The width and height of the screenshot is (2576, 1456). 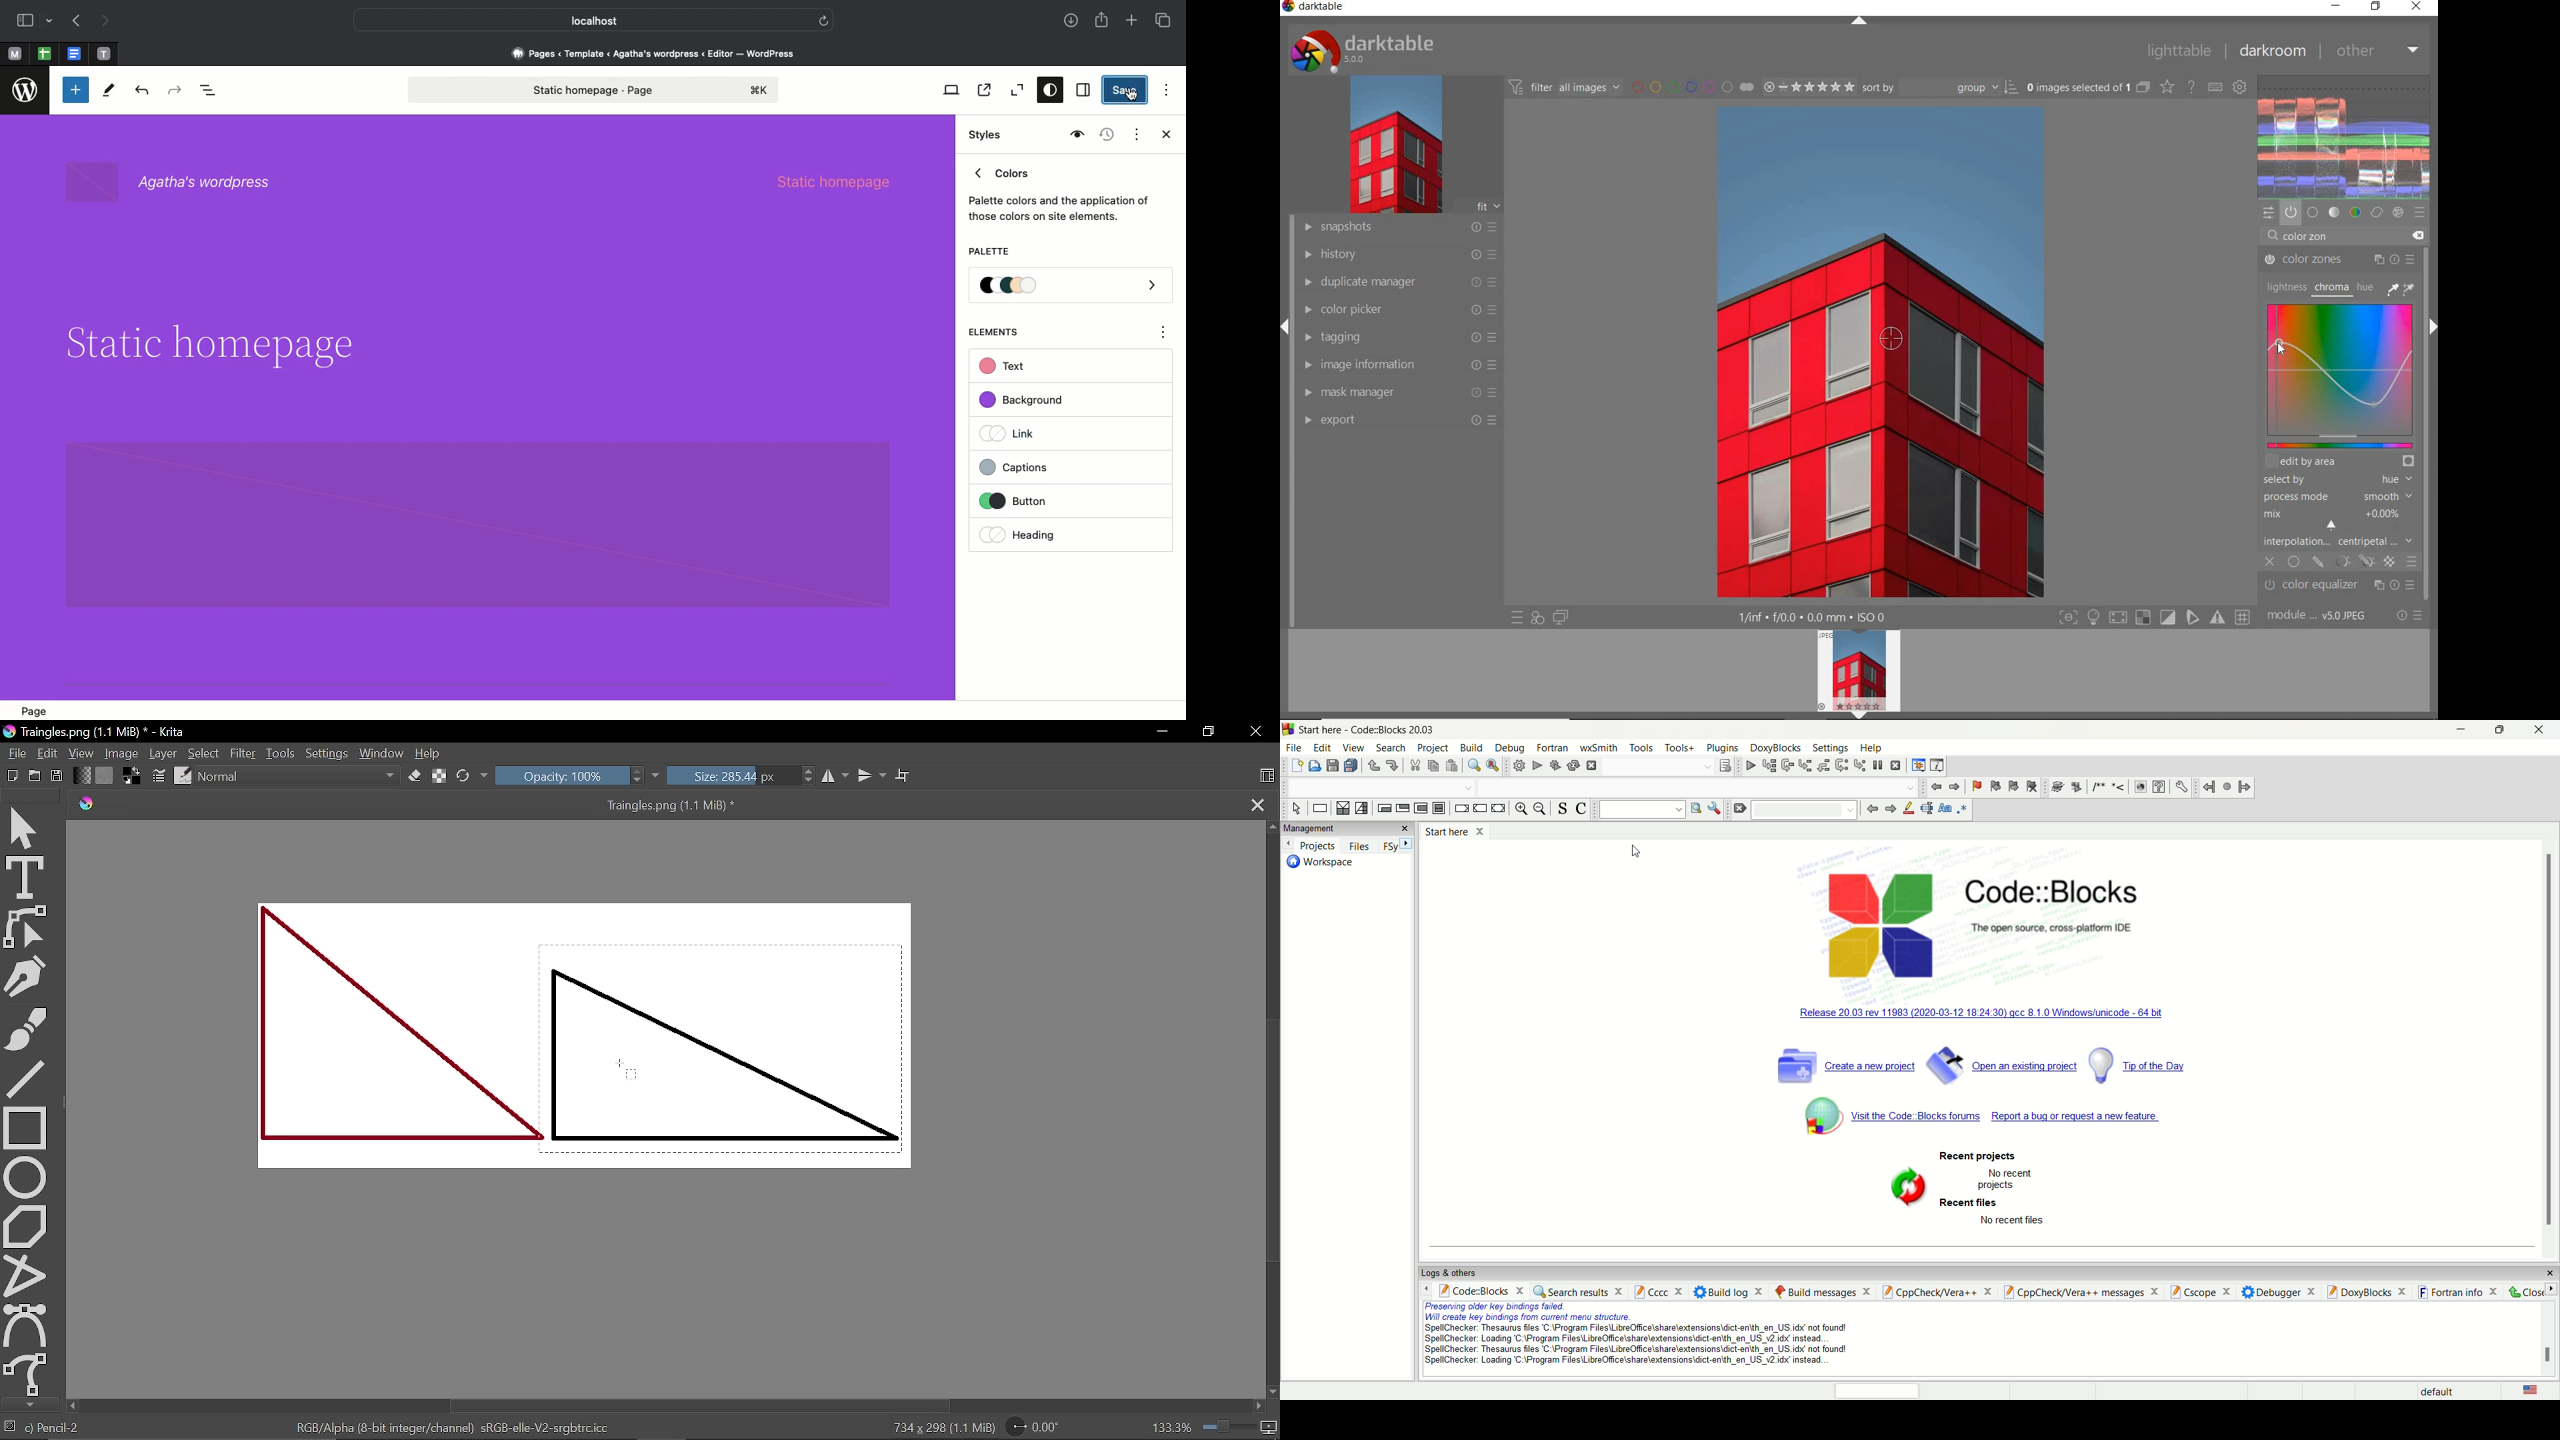 What do you see at coordinates (2279, 344) in the screenshot?
I see `CURSOR POSITION` at bounding box center [2279, 344].